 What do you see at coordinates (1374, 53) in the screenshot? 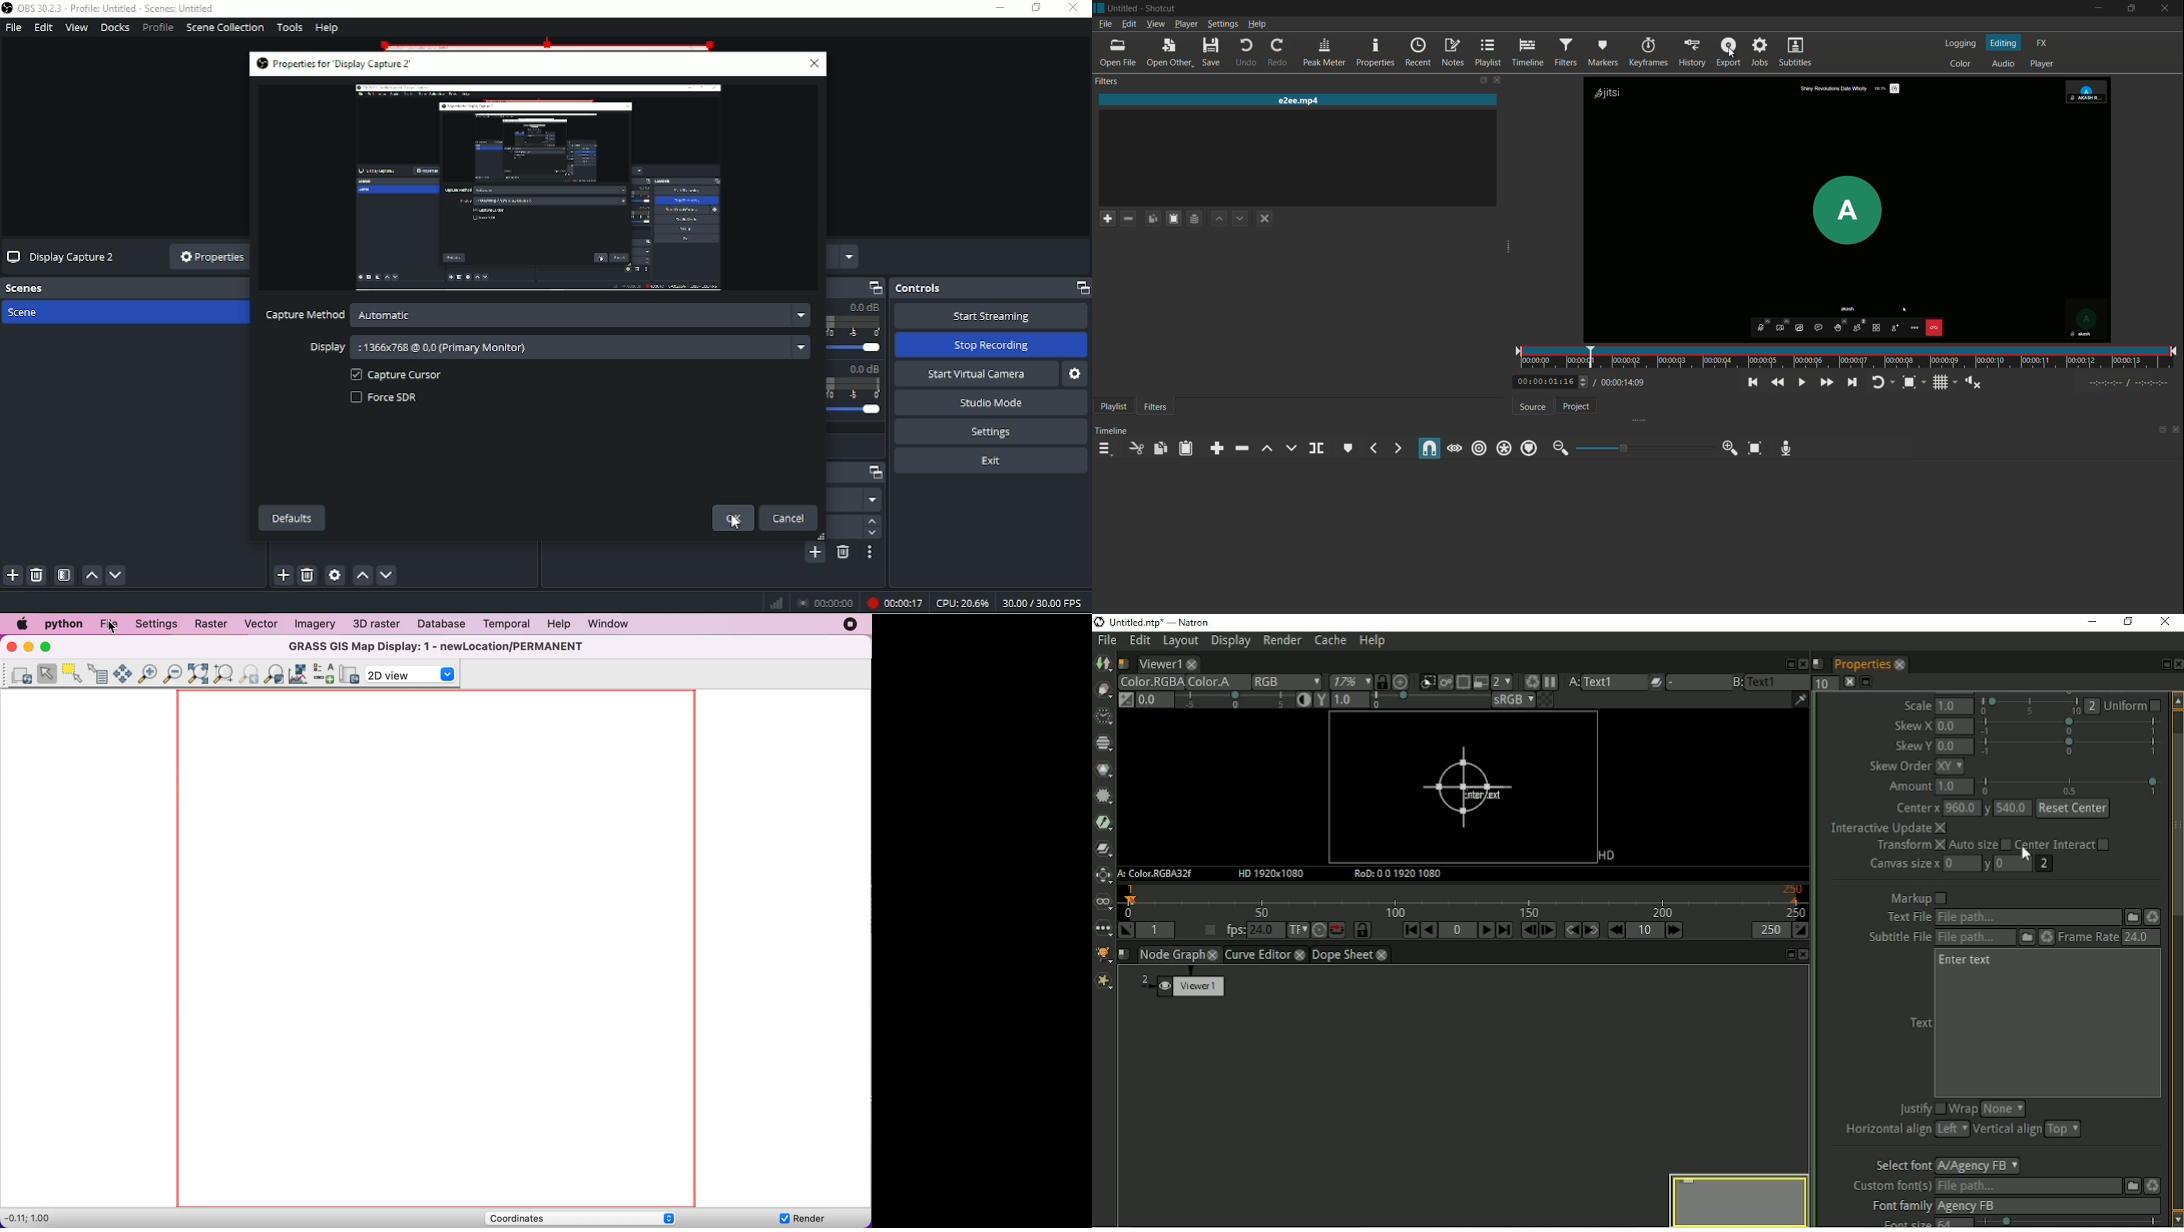
I see `properties` at bounding box center [1374, 53].